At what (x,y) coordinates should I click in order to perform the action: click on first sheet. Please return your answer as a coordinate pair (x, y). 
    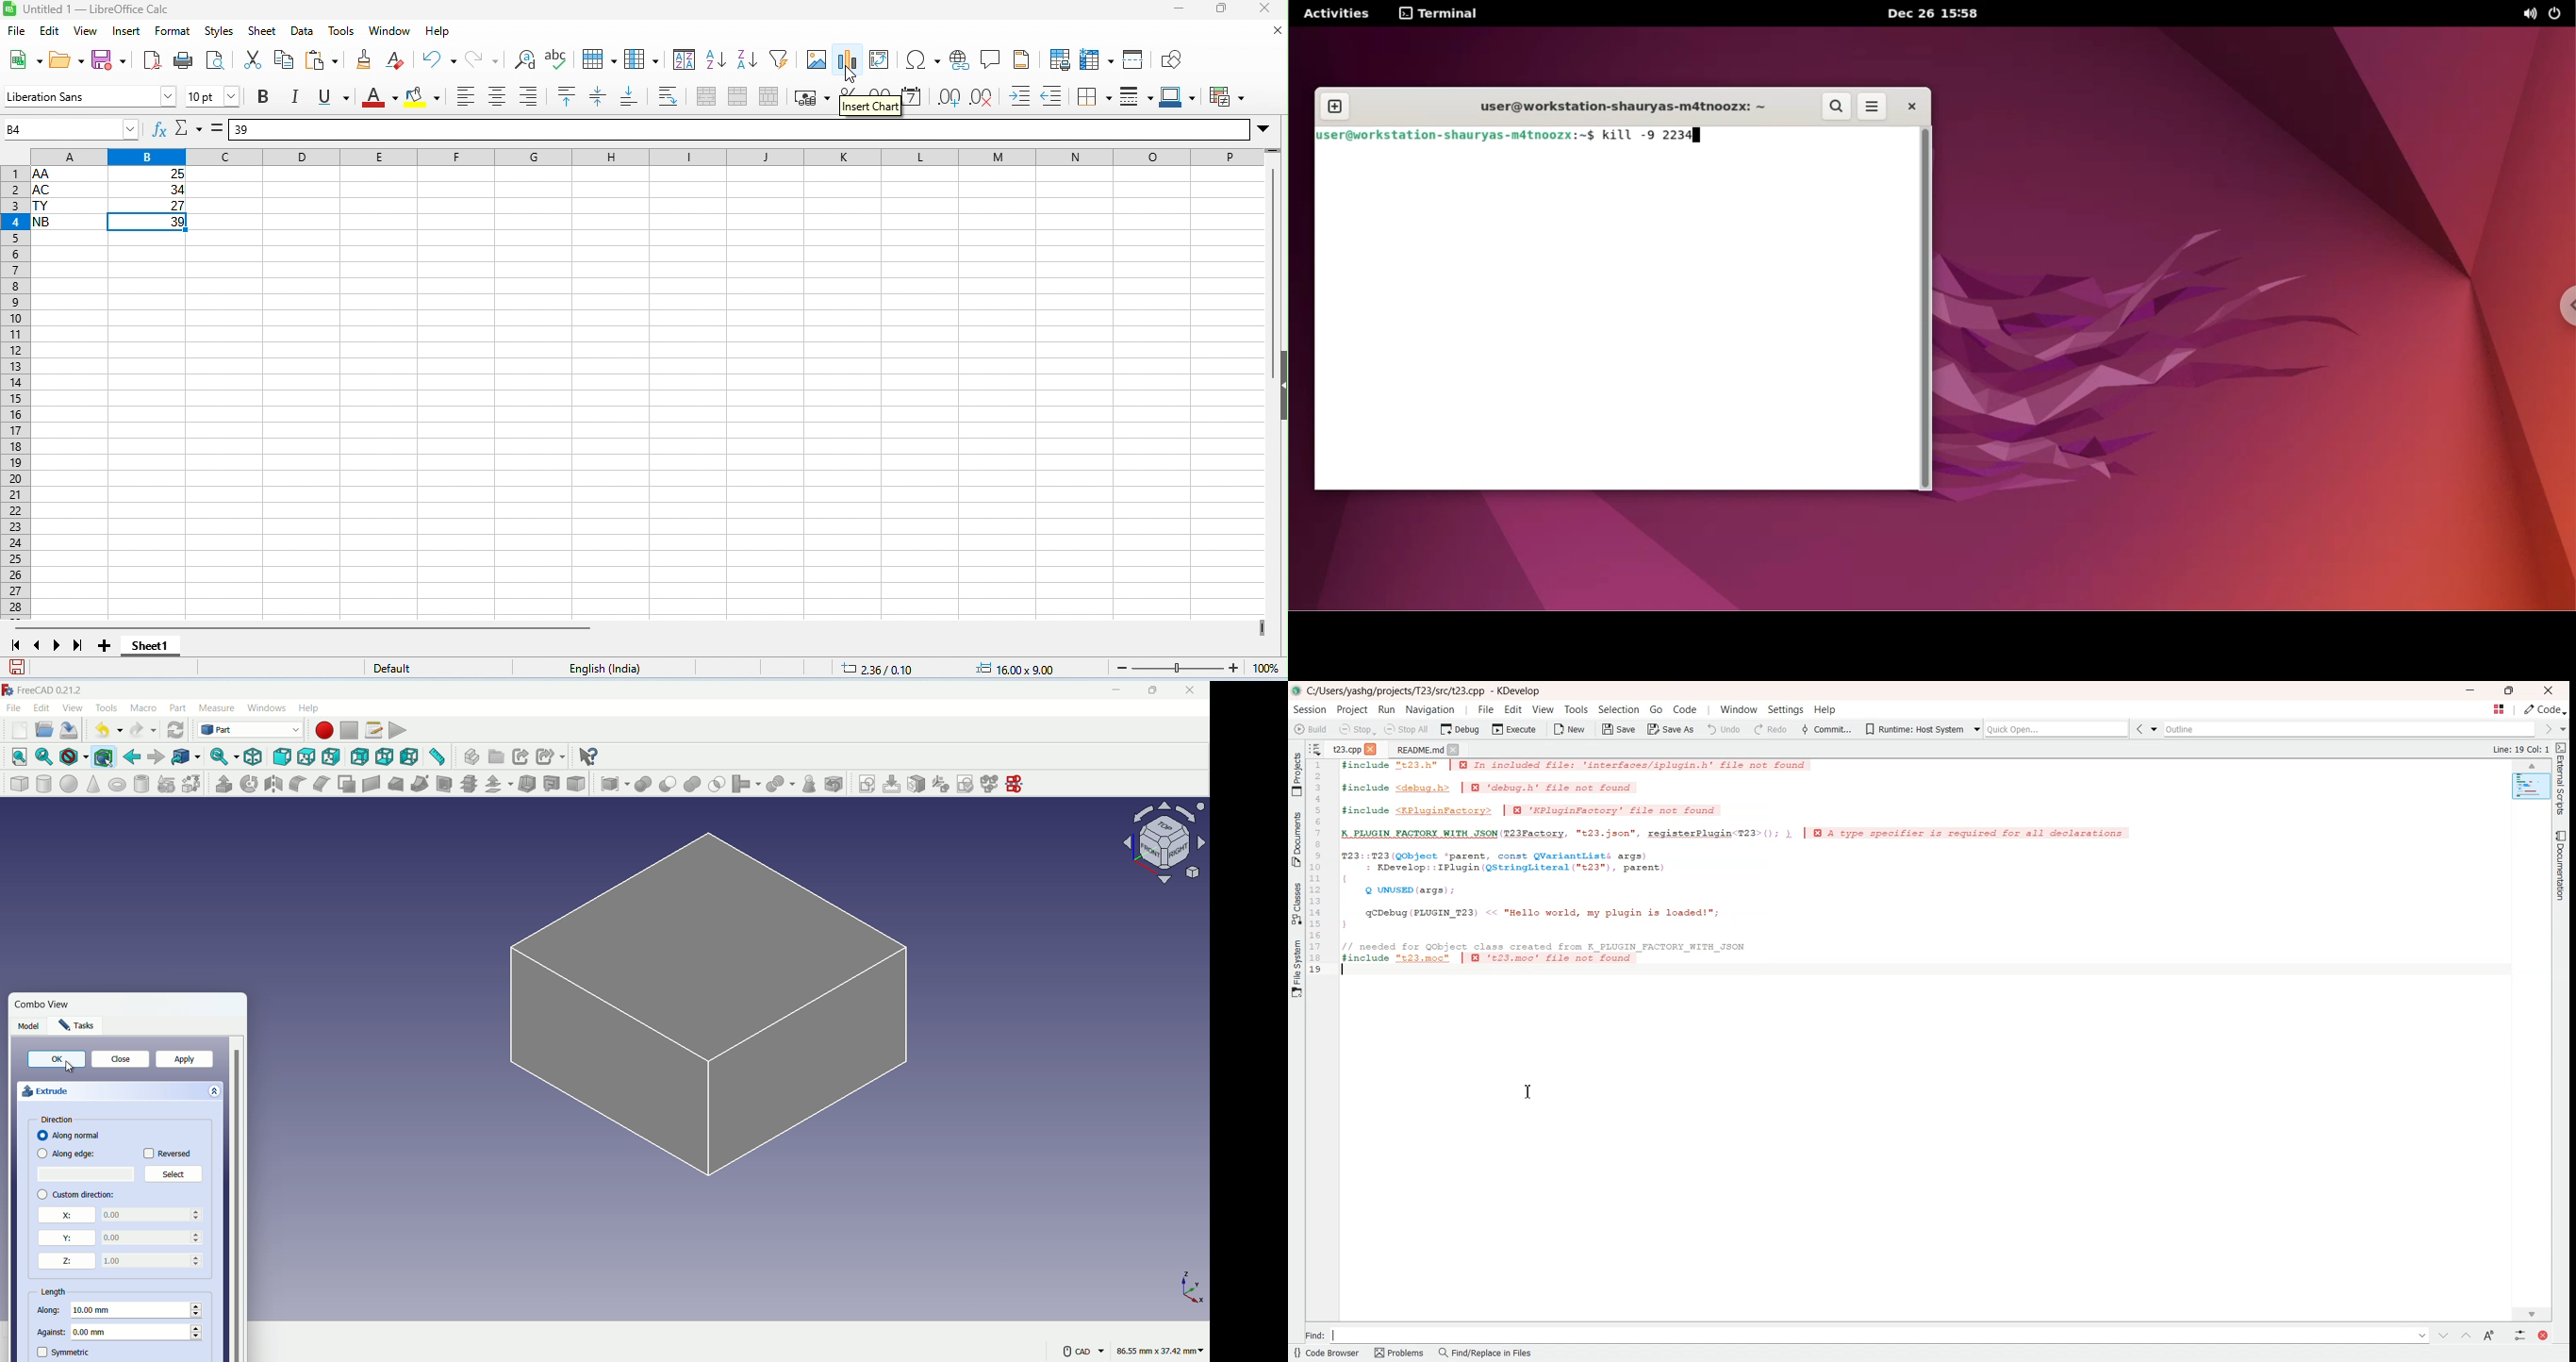
    Looking at the image, I should click on (18, 645).